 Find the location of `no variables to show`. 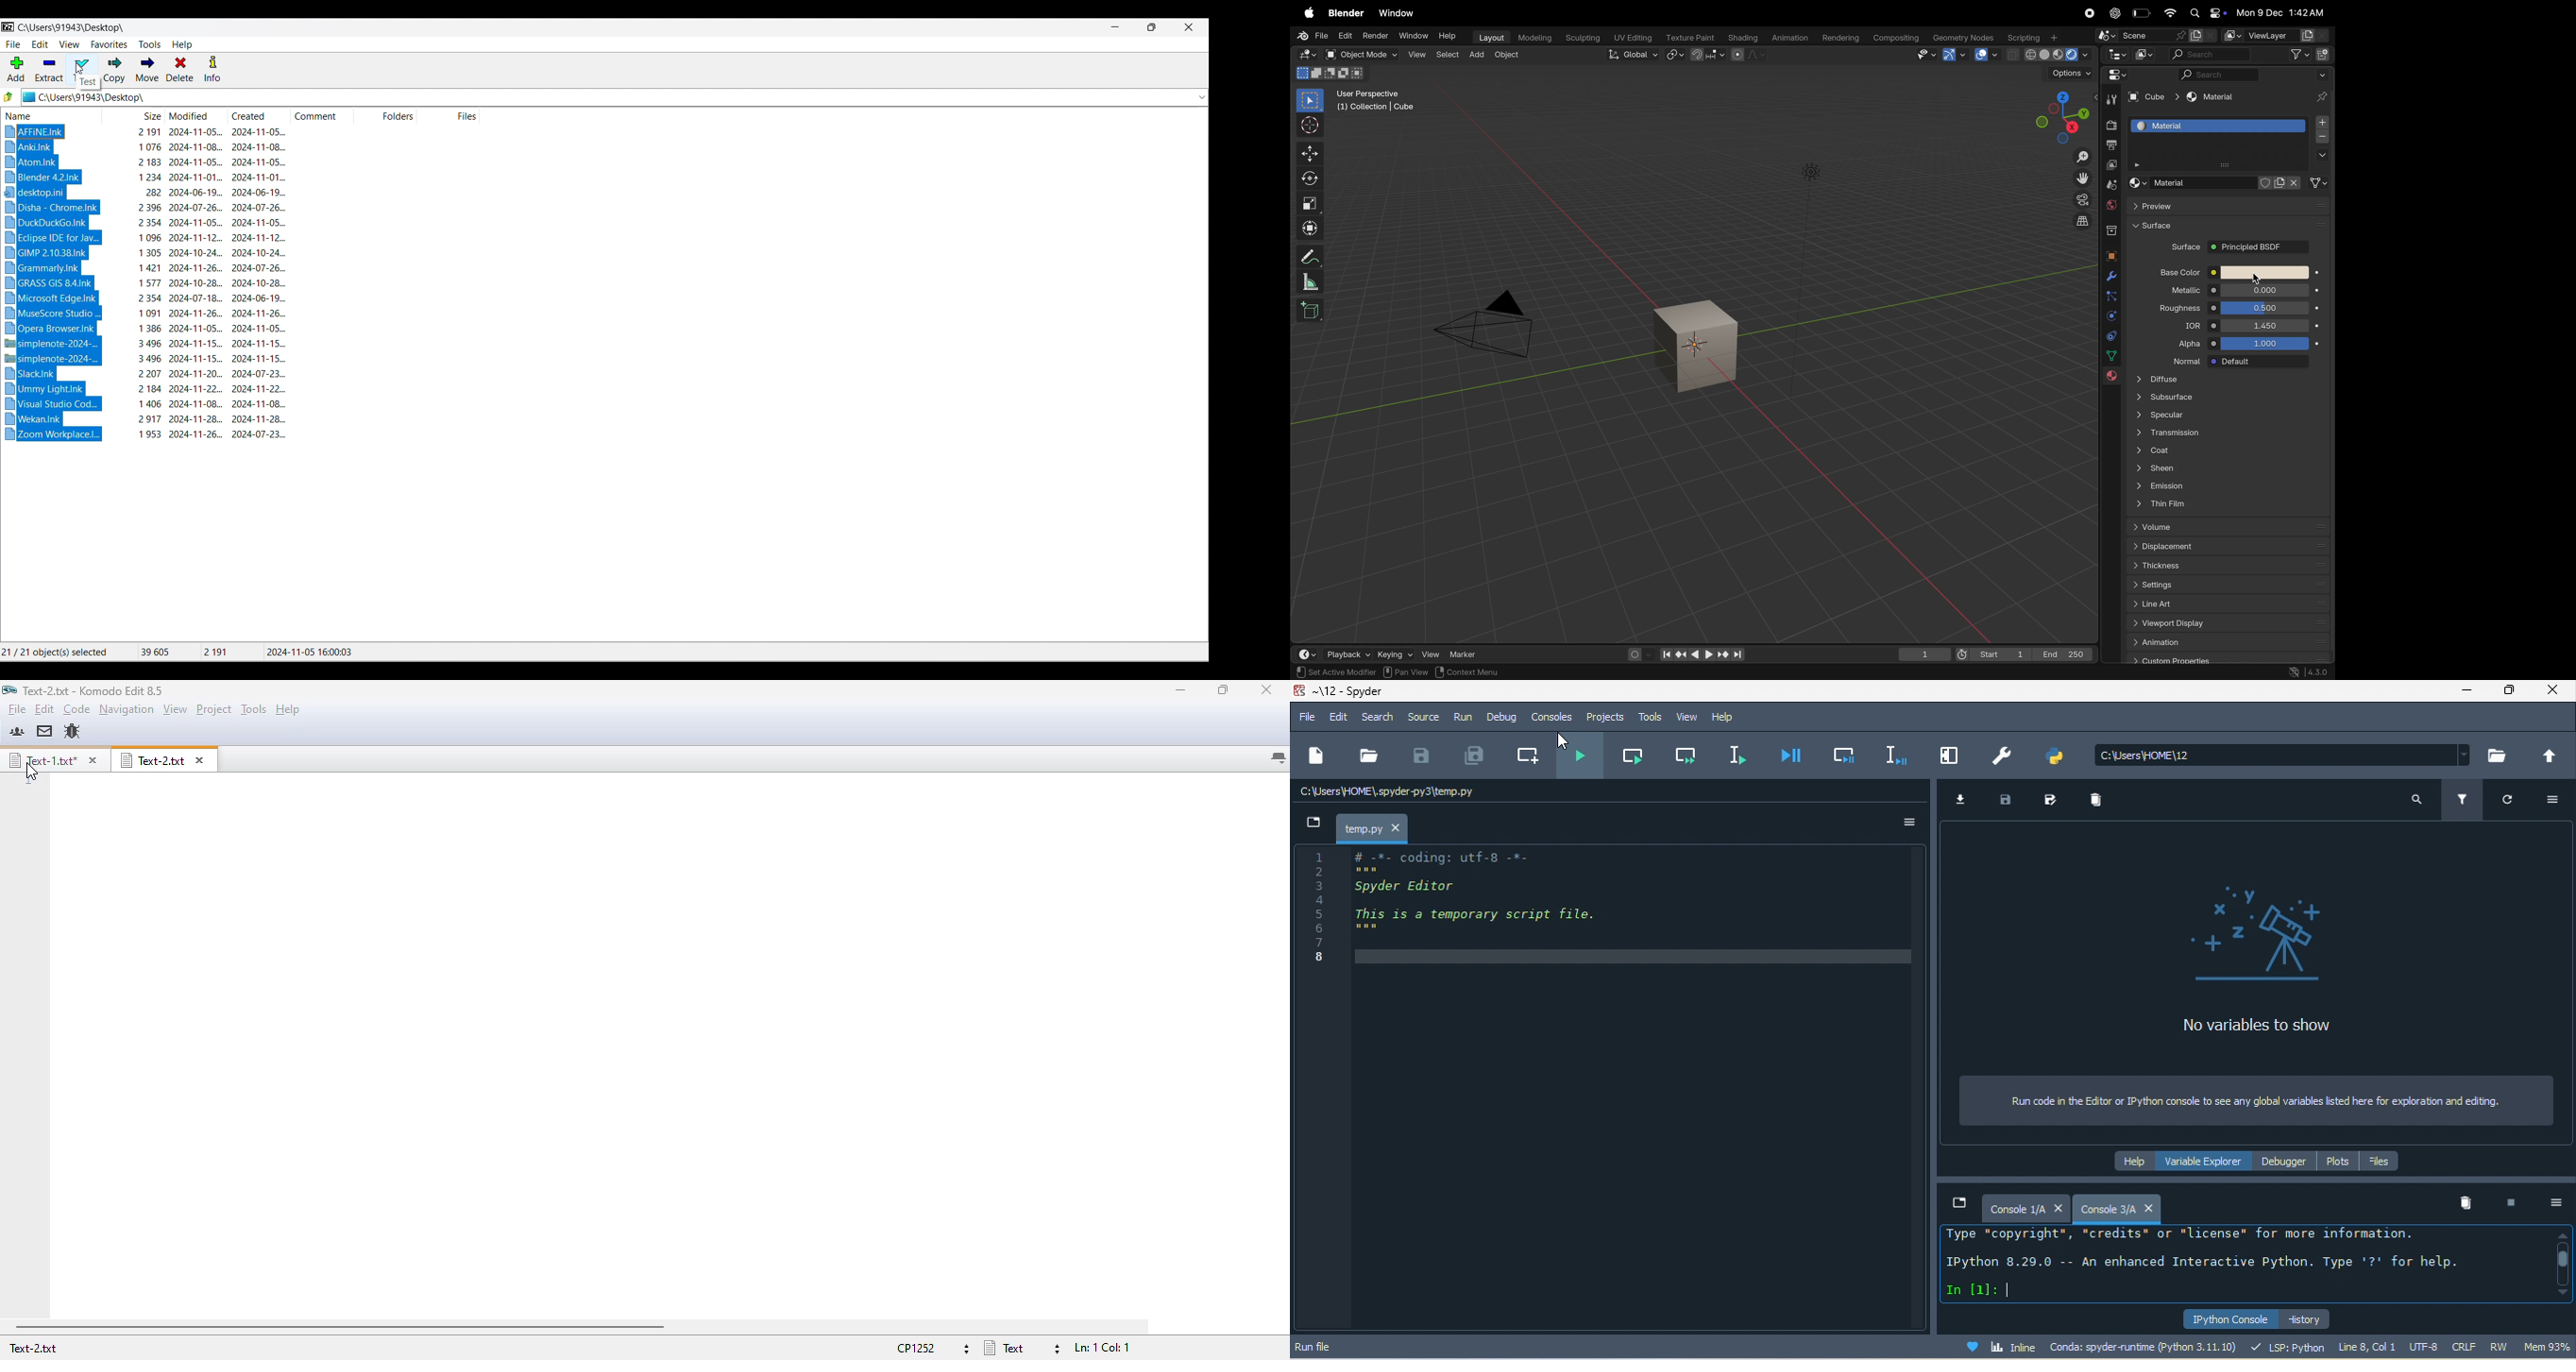

no variables to show is located at coordinates (2252, 960).